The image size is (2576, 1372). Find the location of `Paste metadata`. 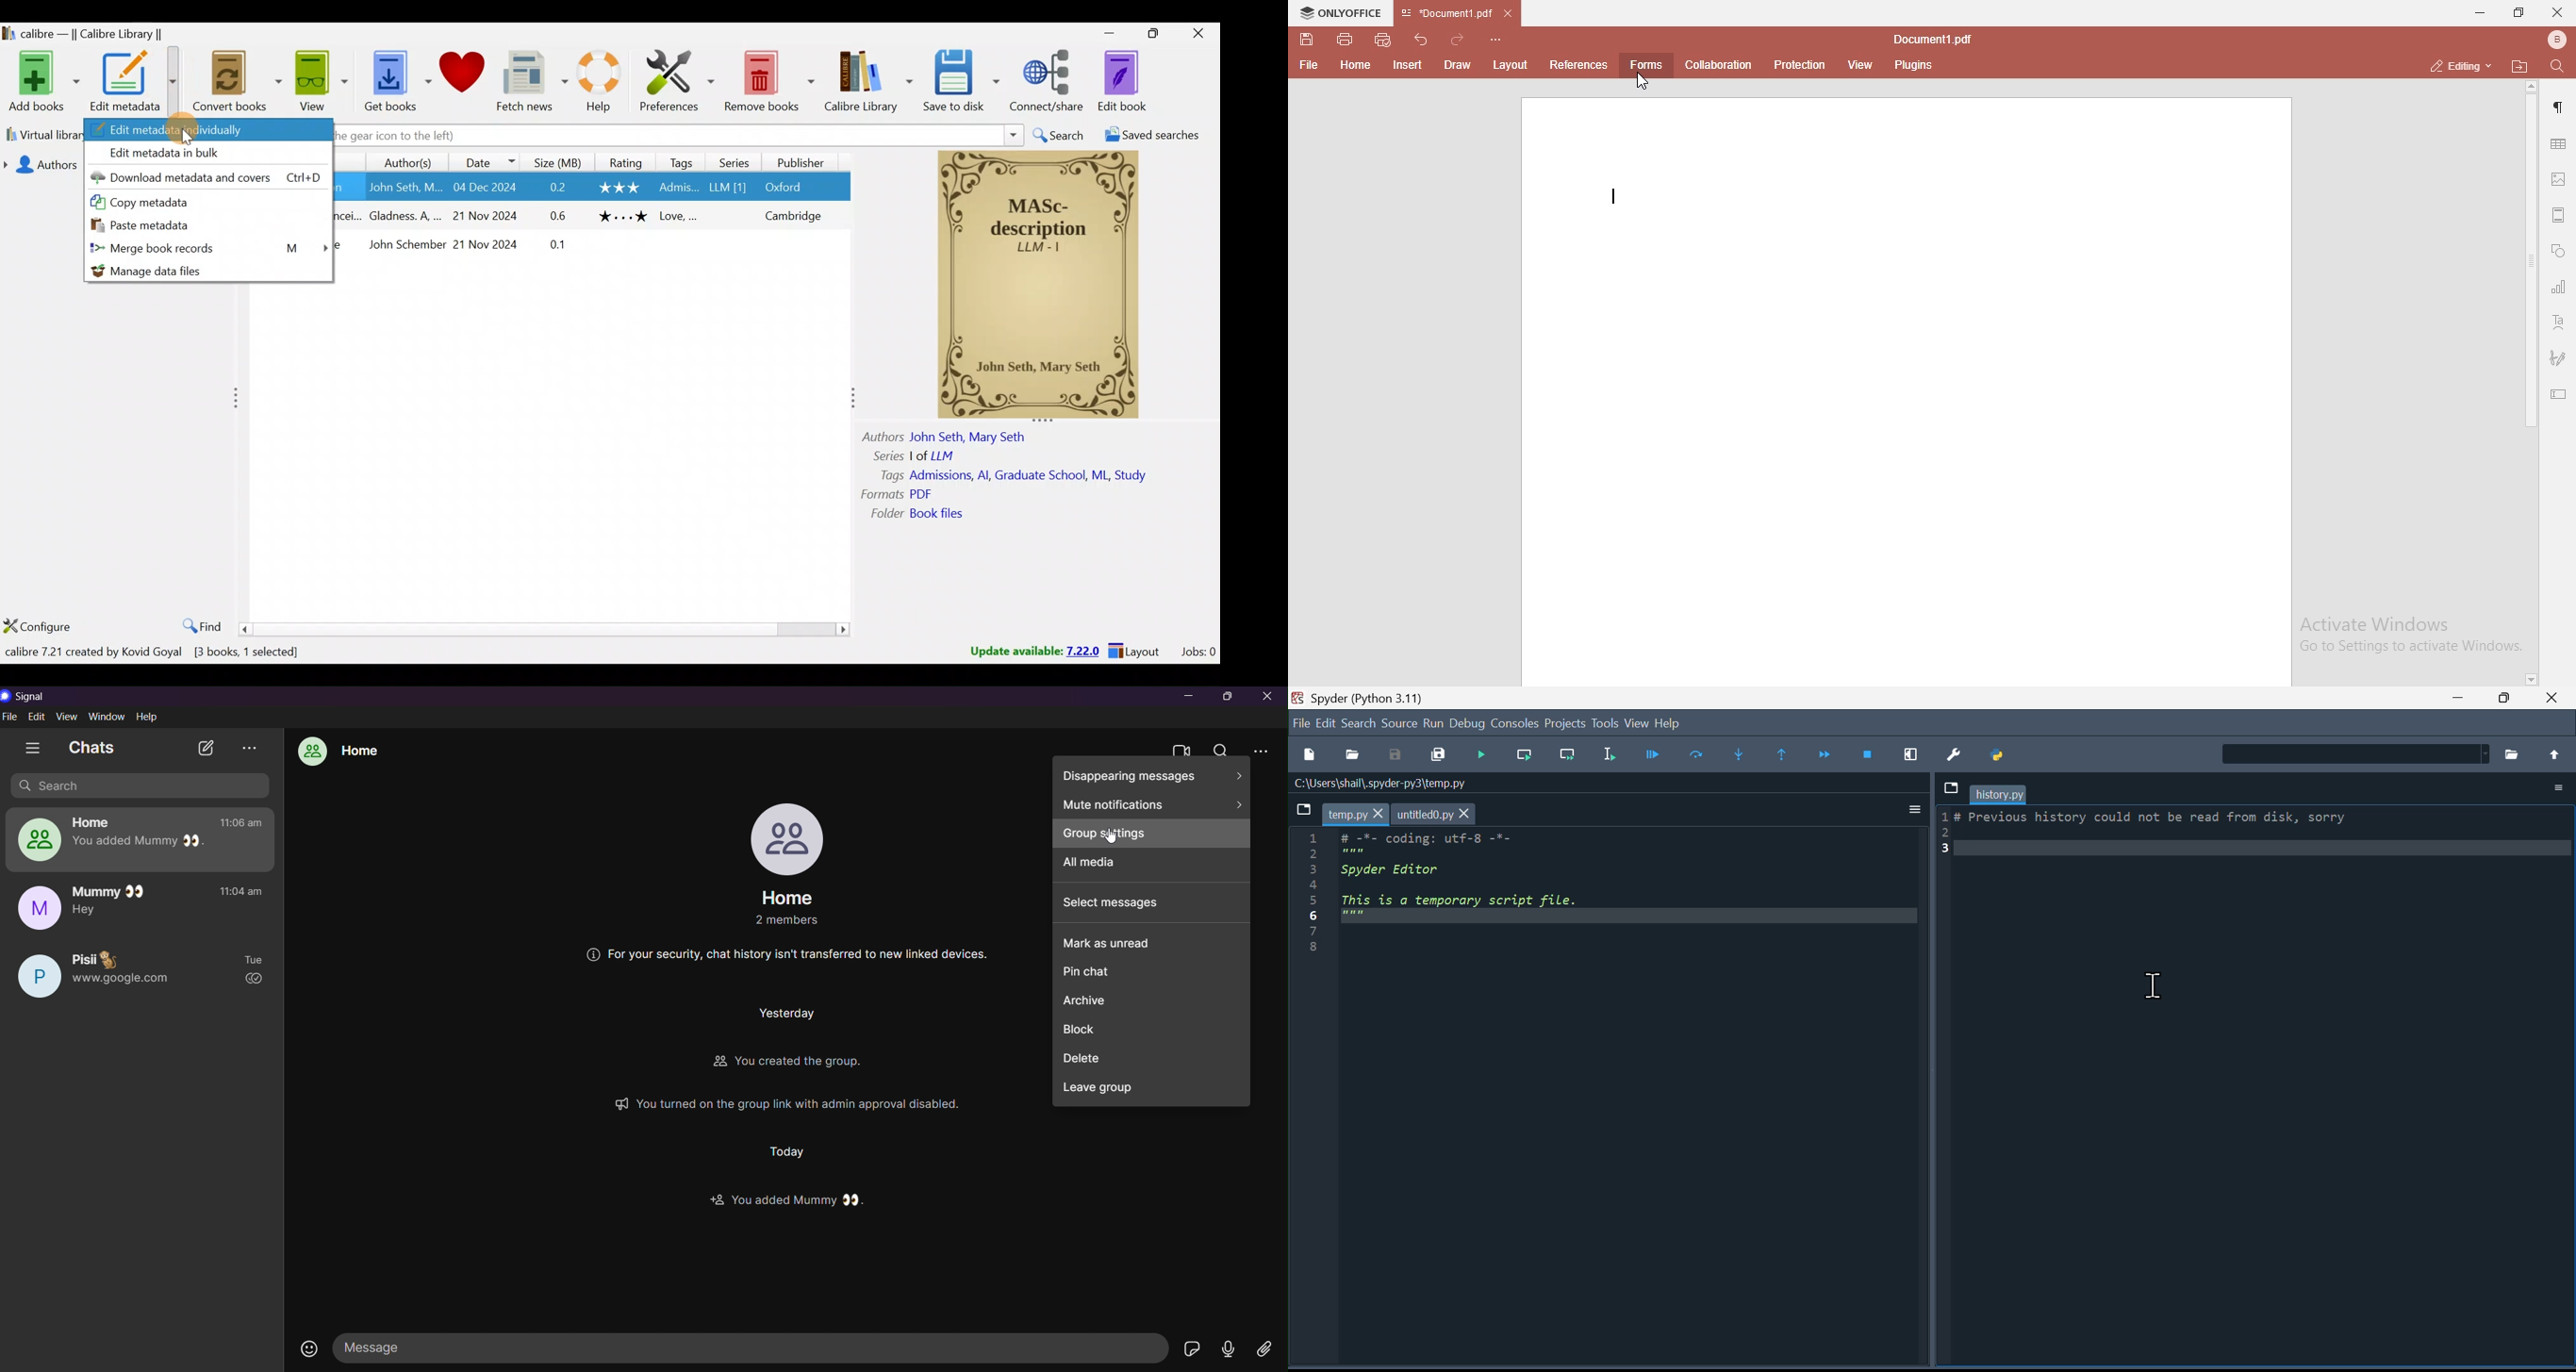

Paste metadata is located at coordinates (205, 226).